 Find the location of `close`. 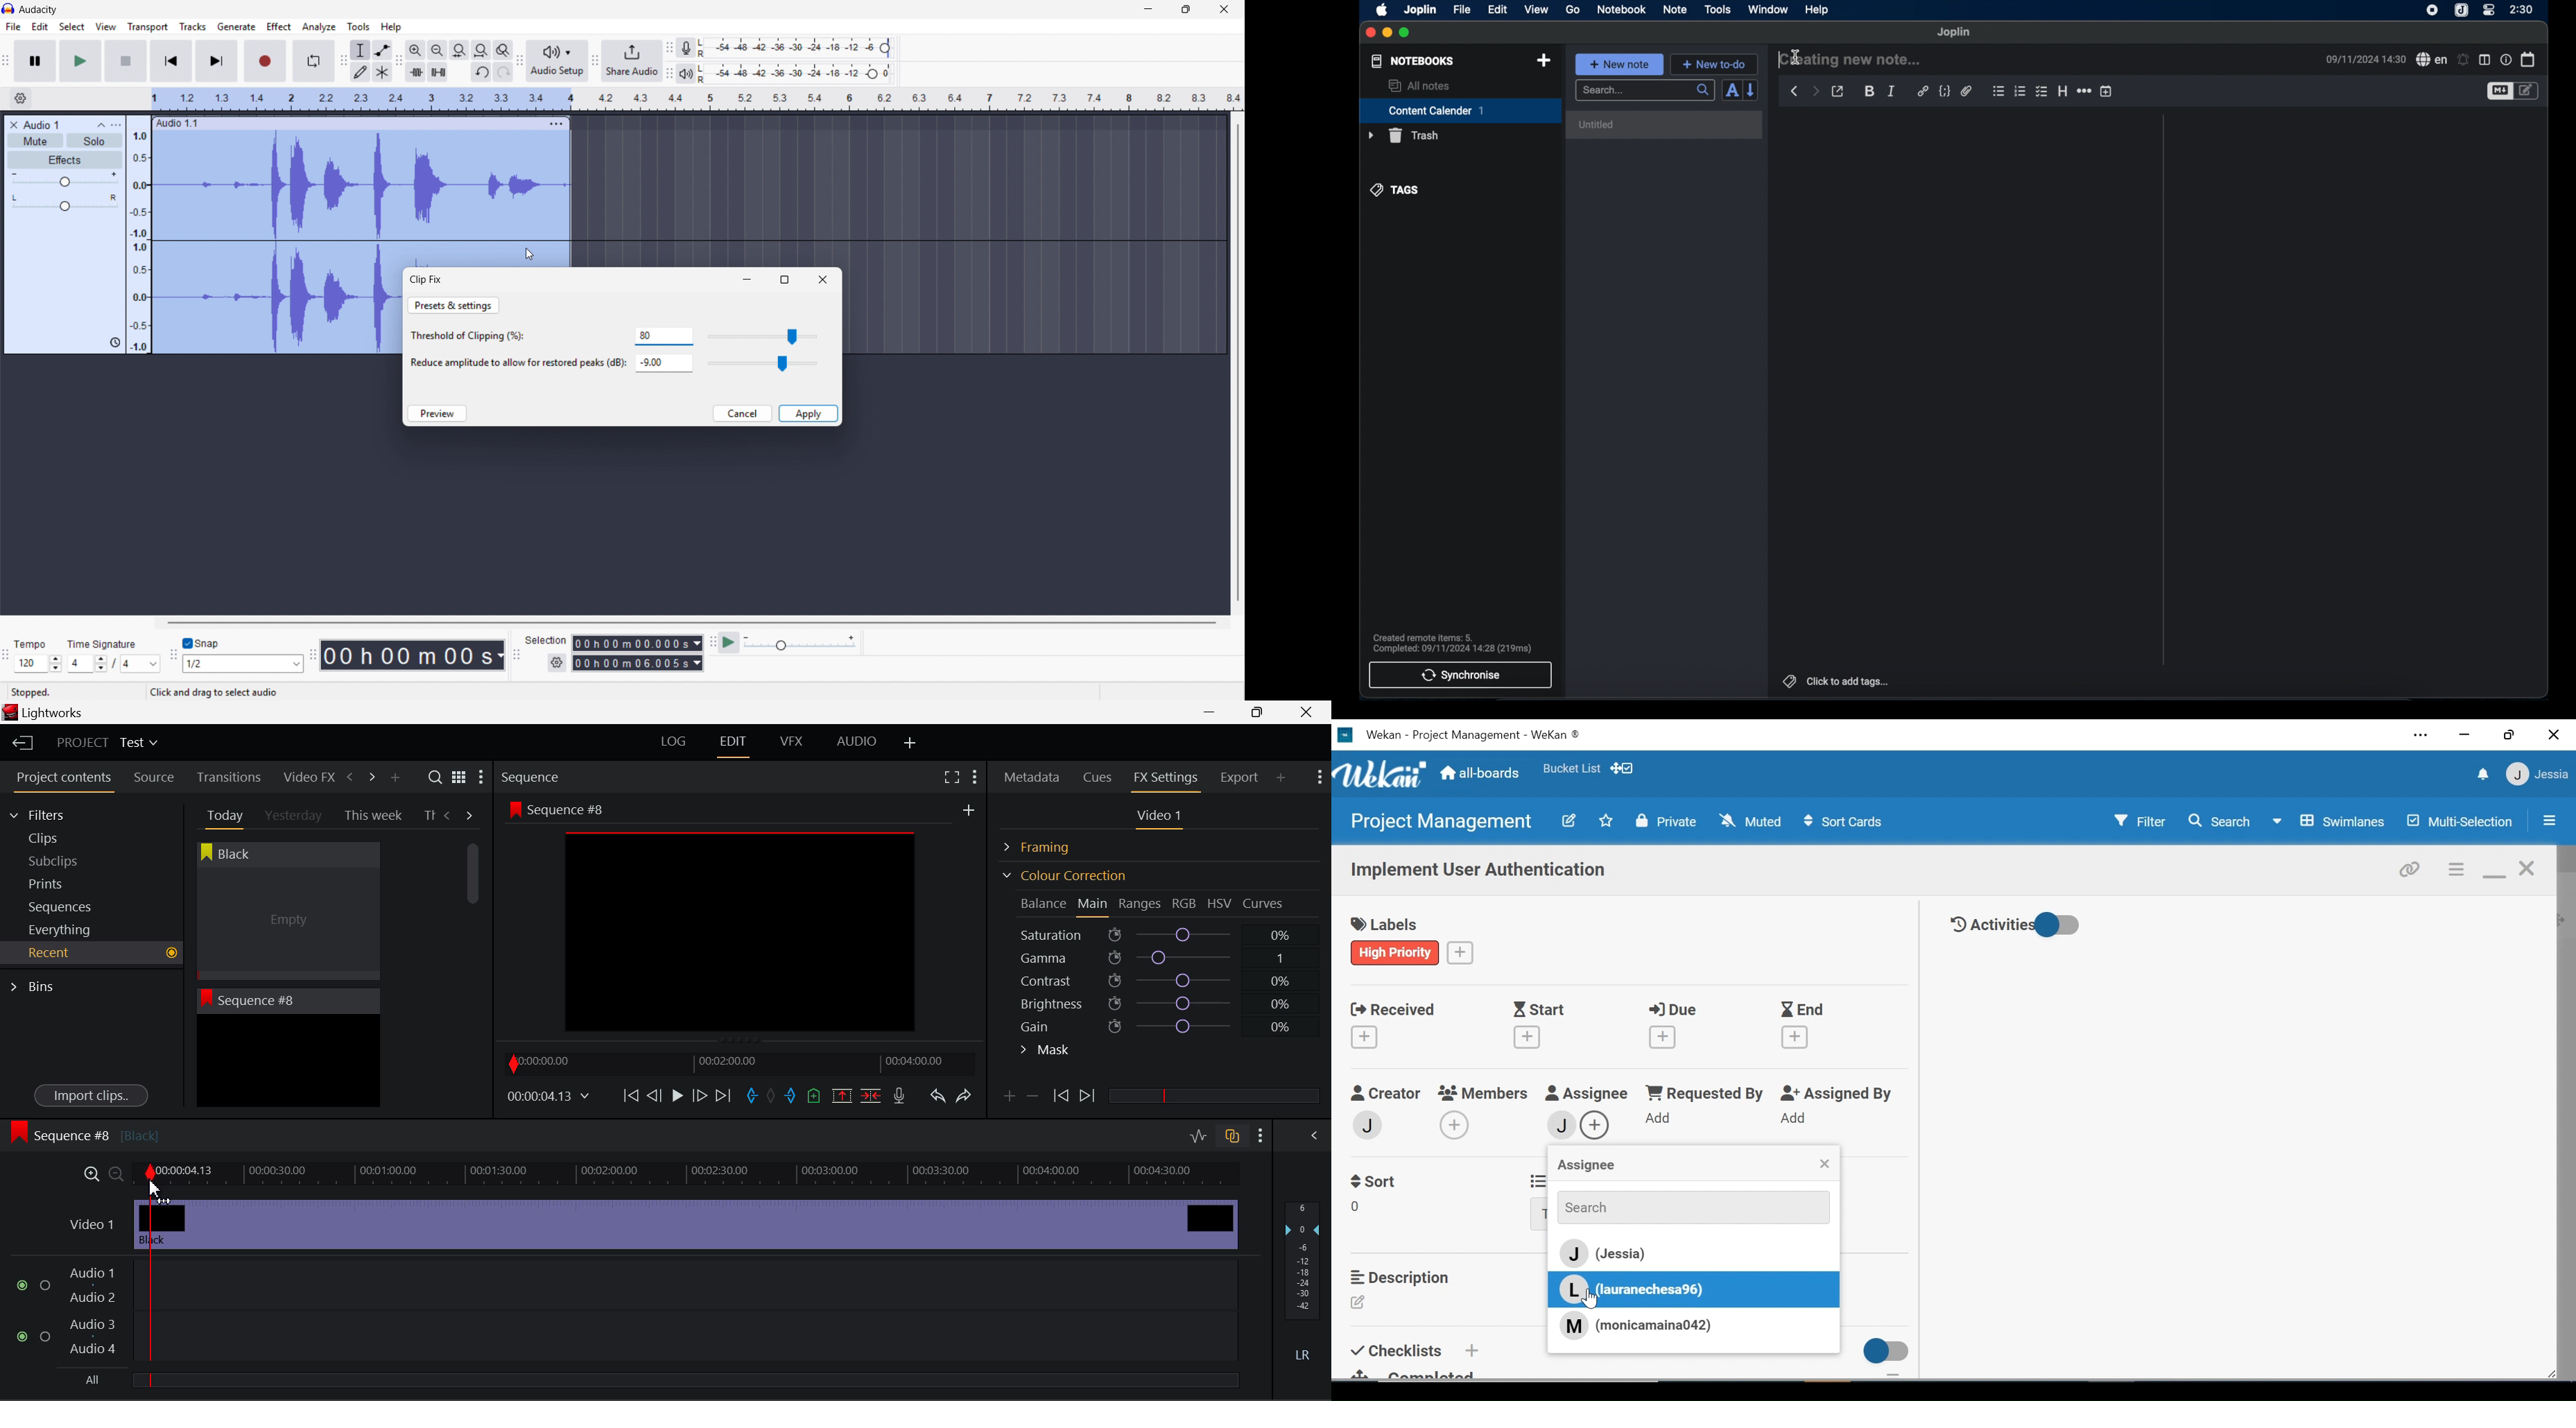

close is located at coordinates (1370, 33).